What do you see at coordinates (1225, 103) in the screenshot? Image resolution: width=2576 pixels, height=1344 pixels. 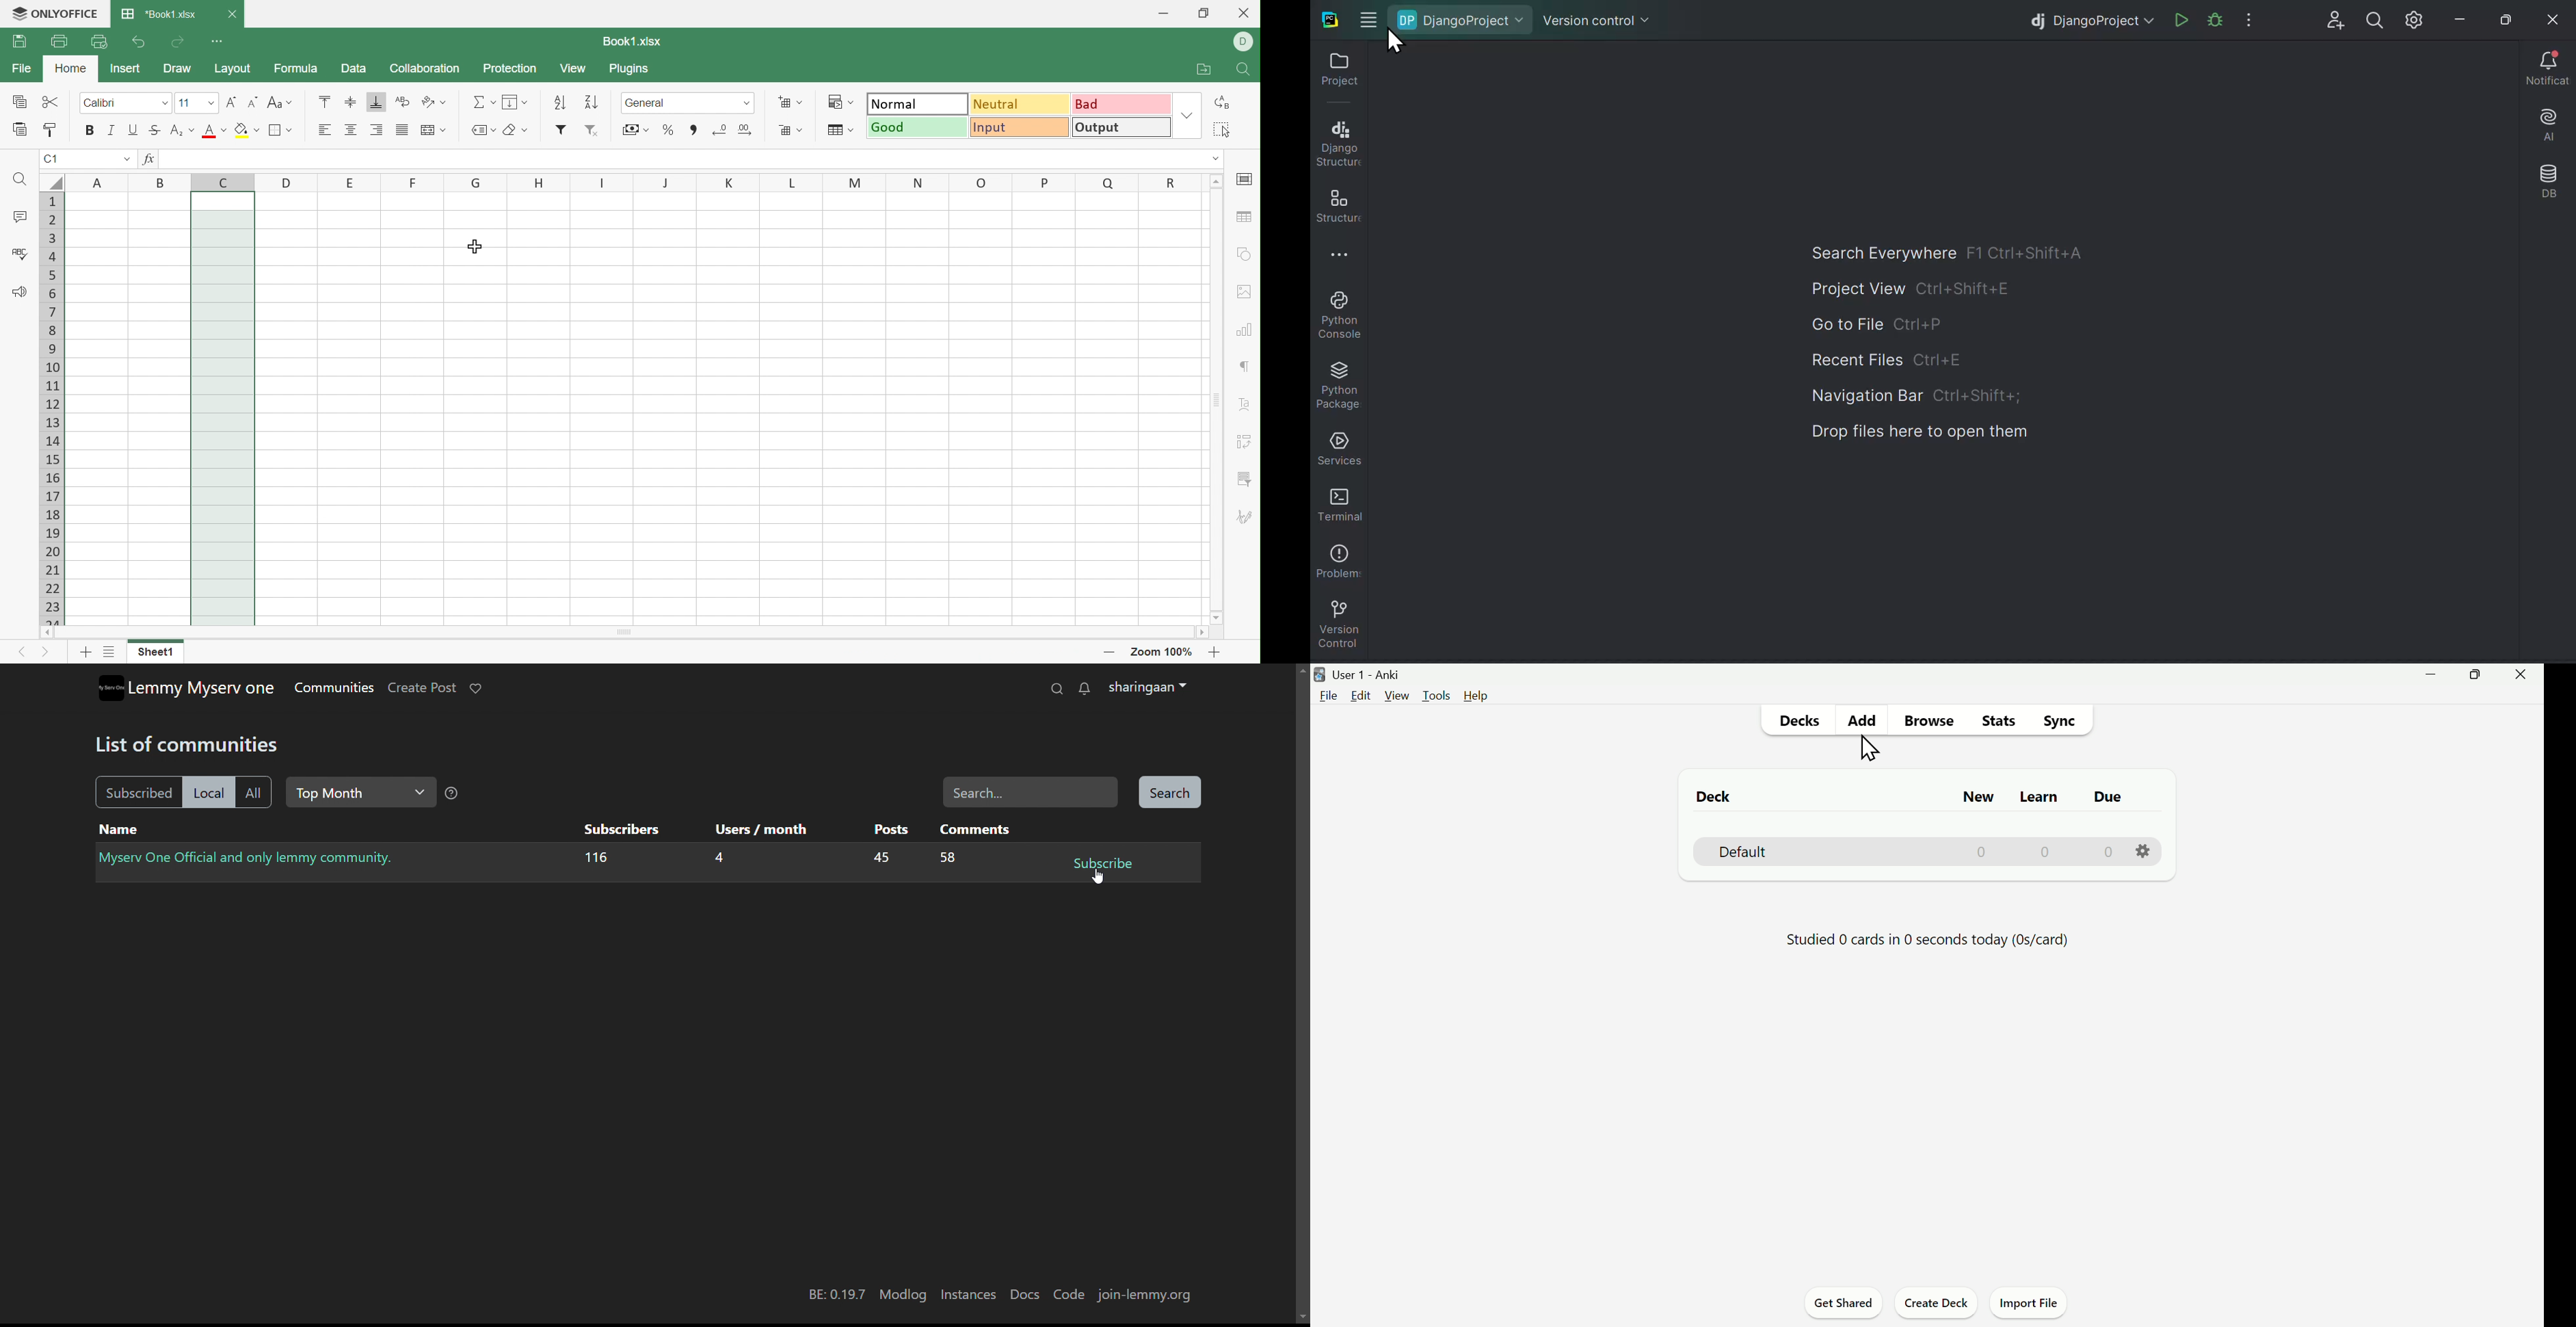 I see `Replace` at bounding box center [1225, 103].